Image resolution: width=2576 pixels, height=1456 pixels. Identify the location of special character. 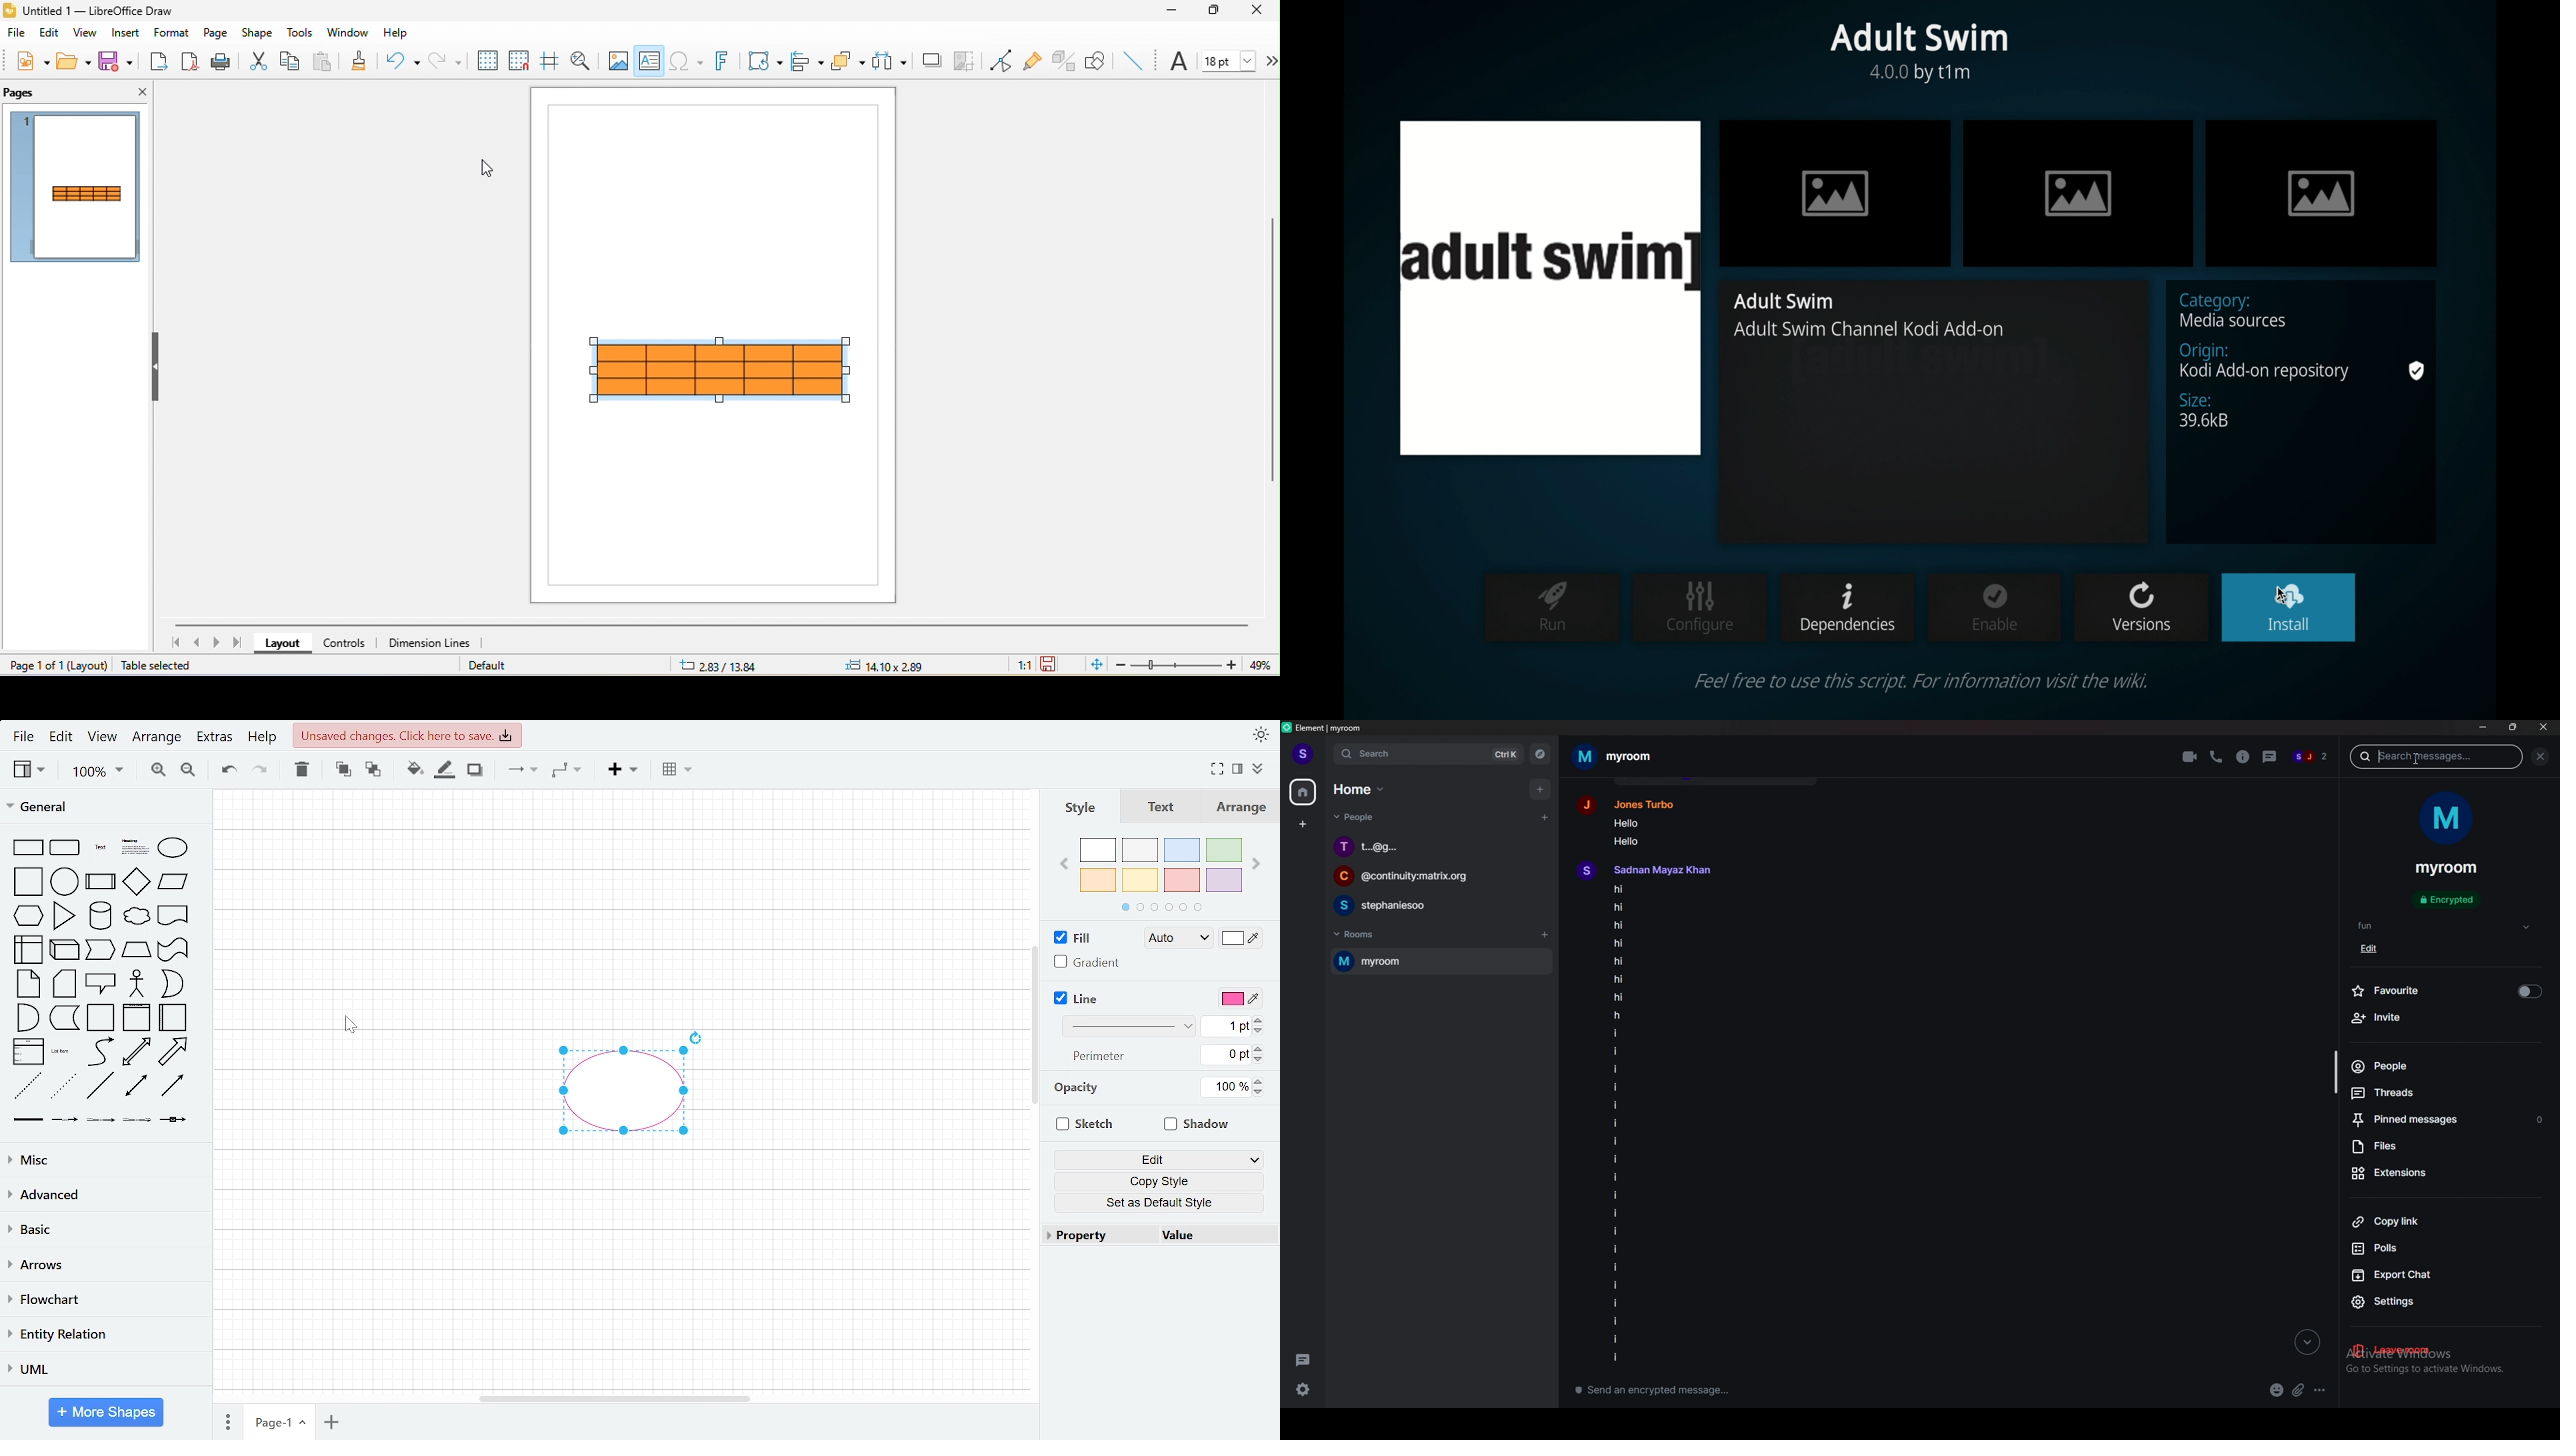
(689, 61).